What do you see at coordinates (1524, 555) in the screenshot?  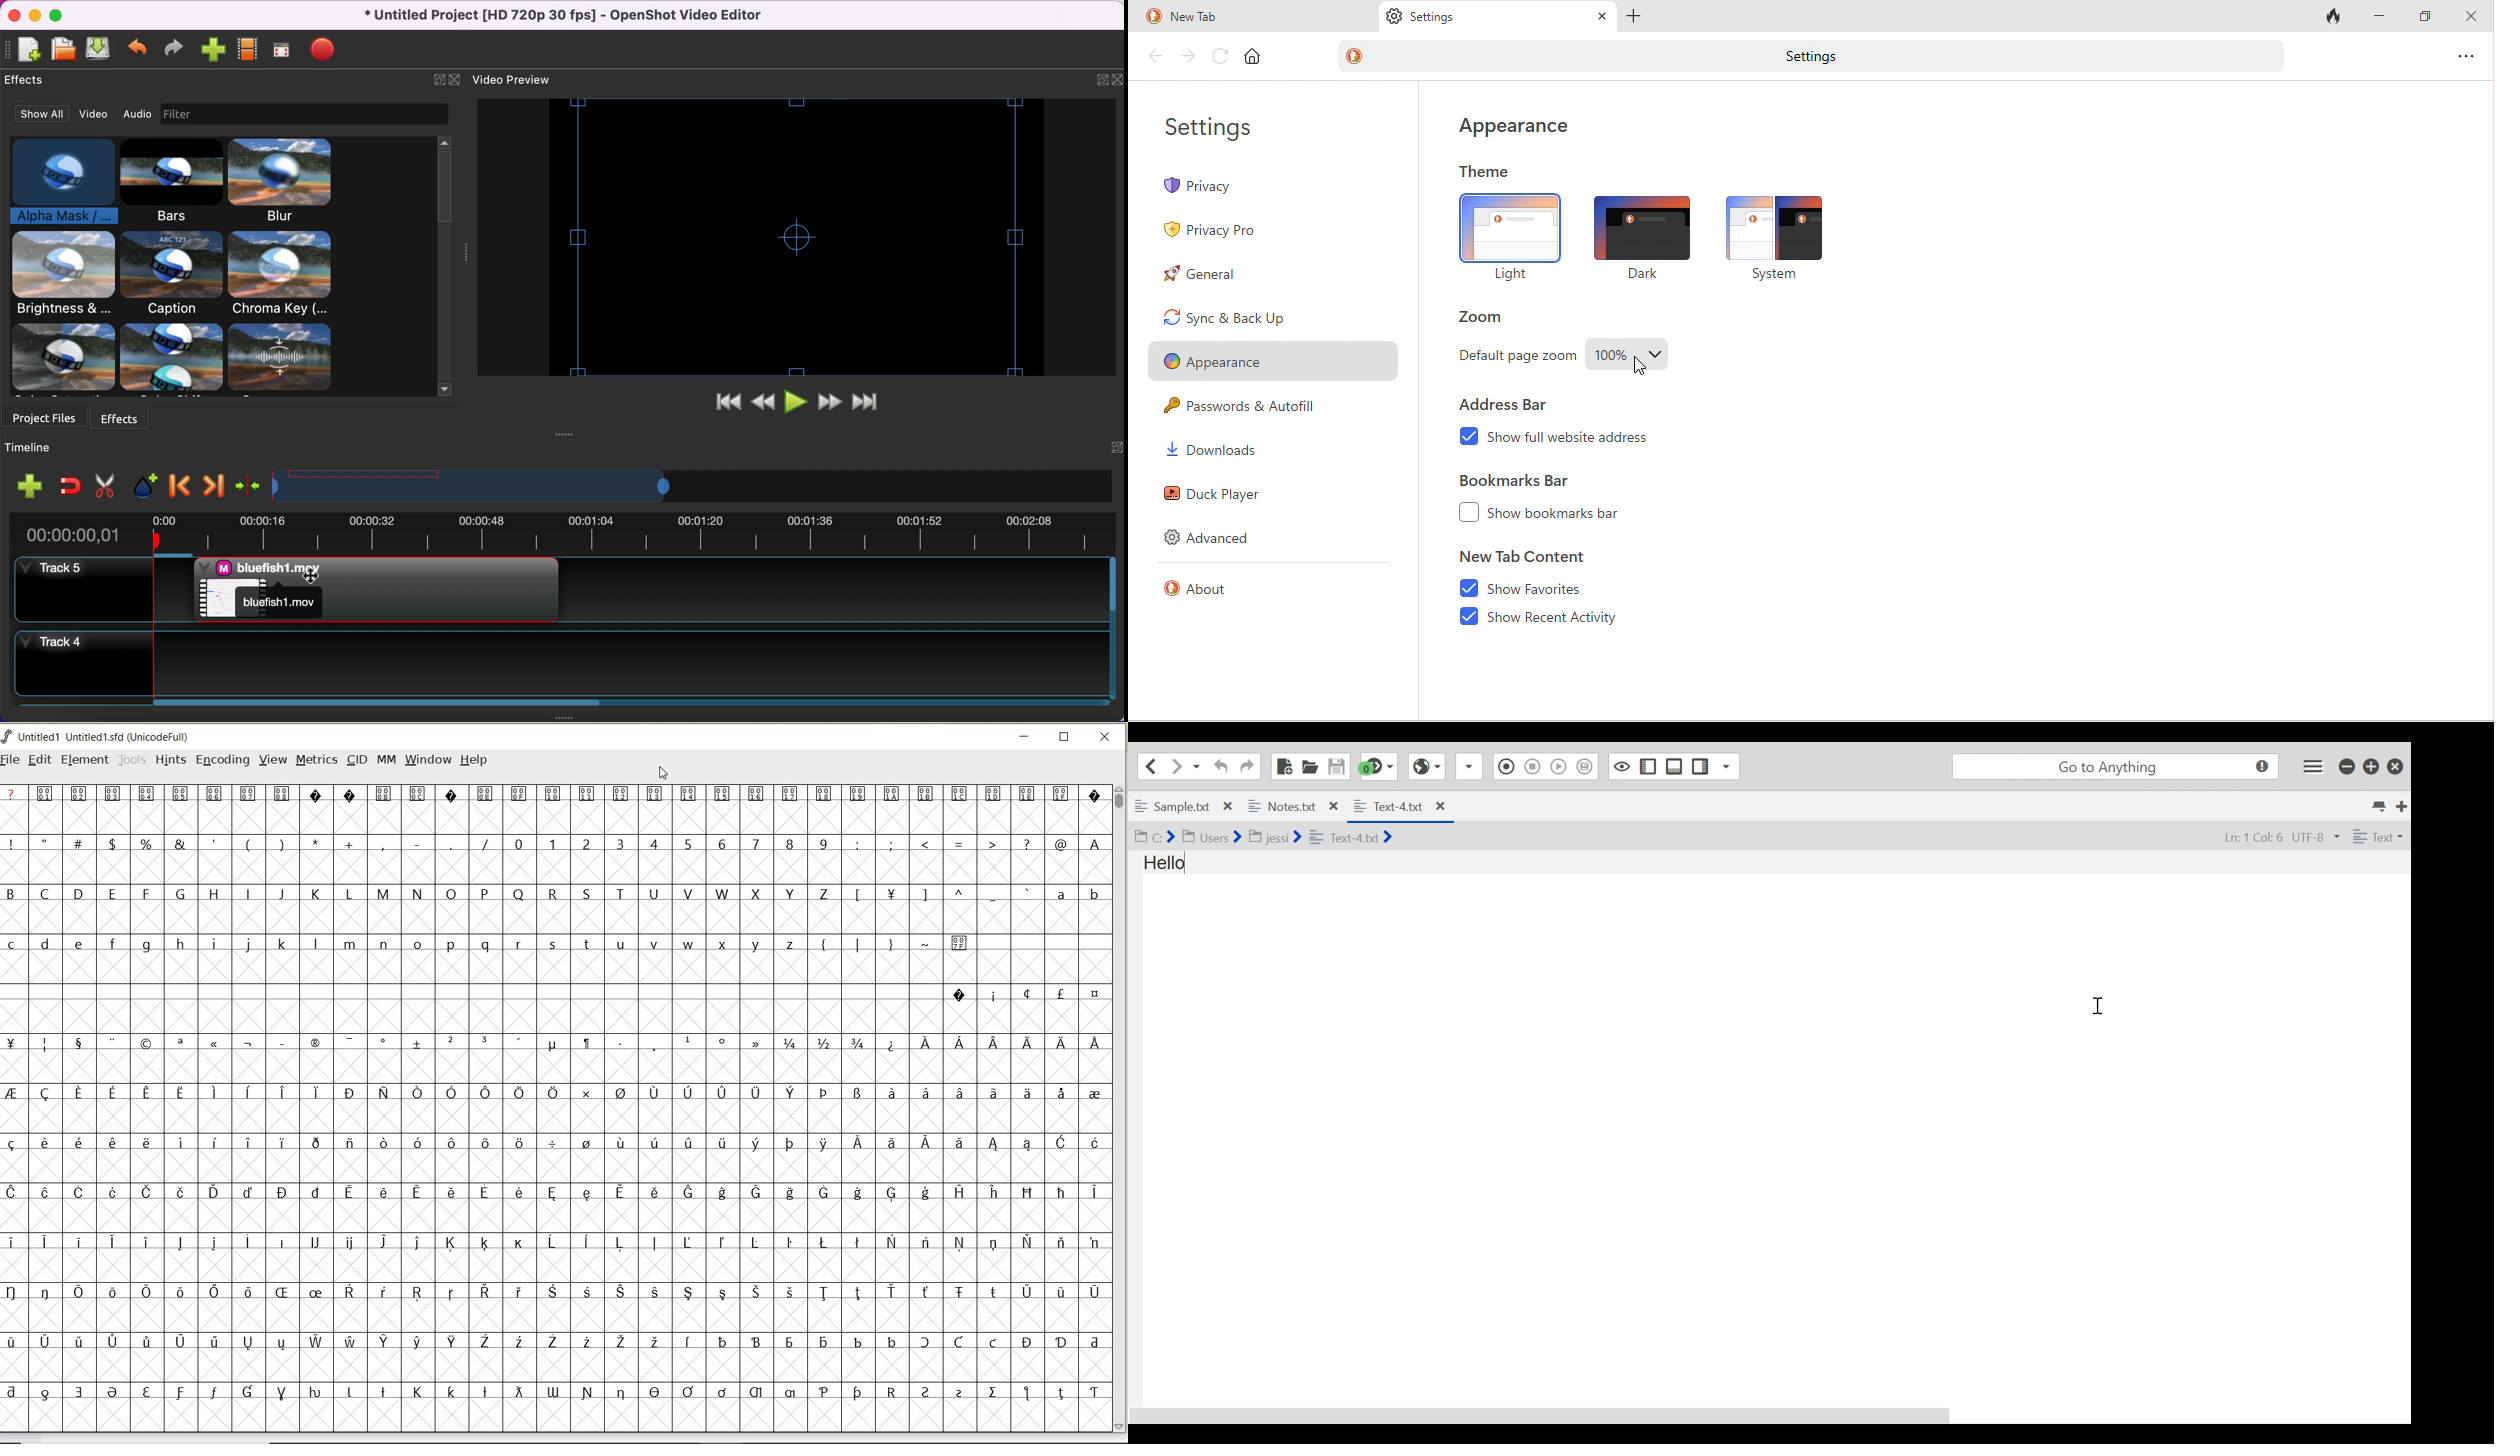 I see `new tab content` at bounding box center [1524, 555].